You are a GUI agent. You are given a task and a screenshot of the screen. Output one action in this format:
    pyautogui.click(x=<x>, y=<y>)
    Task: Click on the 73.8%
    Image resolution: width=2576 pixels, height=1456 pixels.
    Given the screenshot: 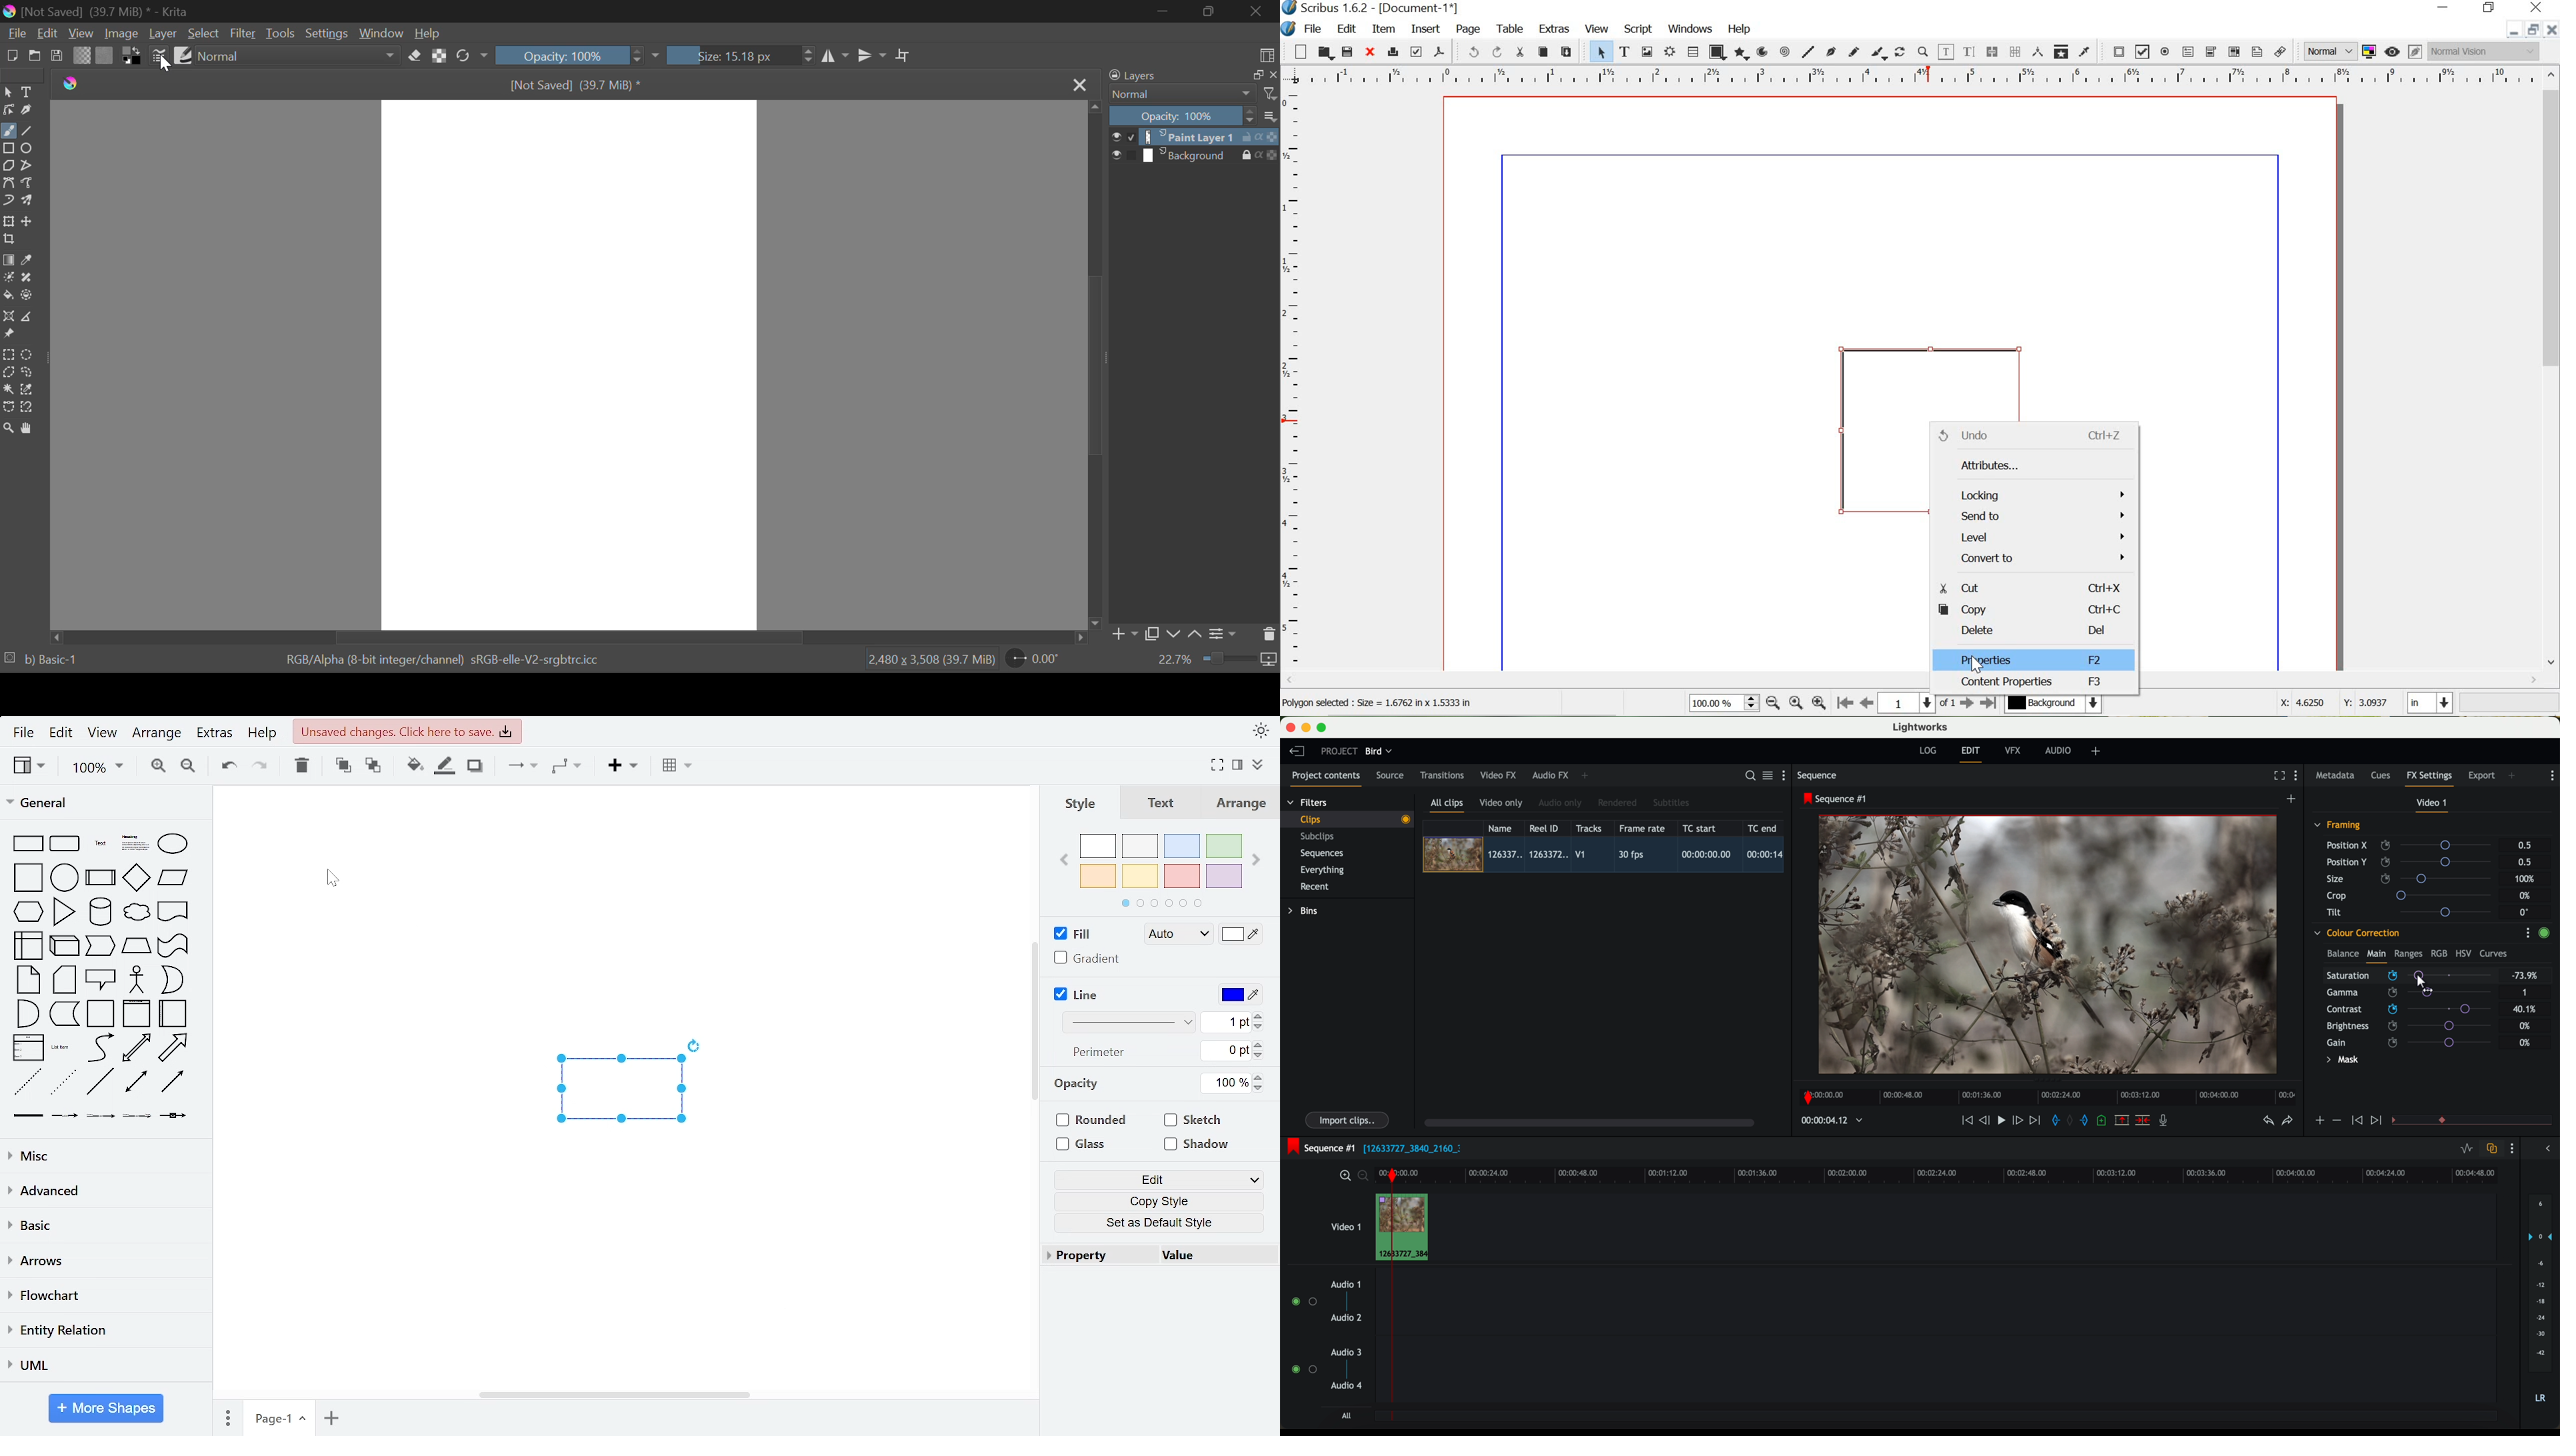 What is the action you would take?
    pyautogui.click(x=2525, y=976)
    